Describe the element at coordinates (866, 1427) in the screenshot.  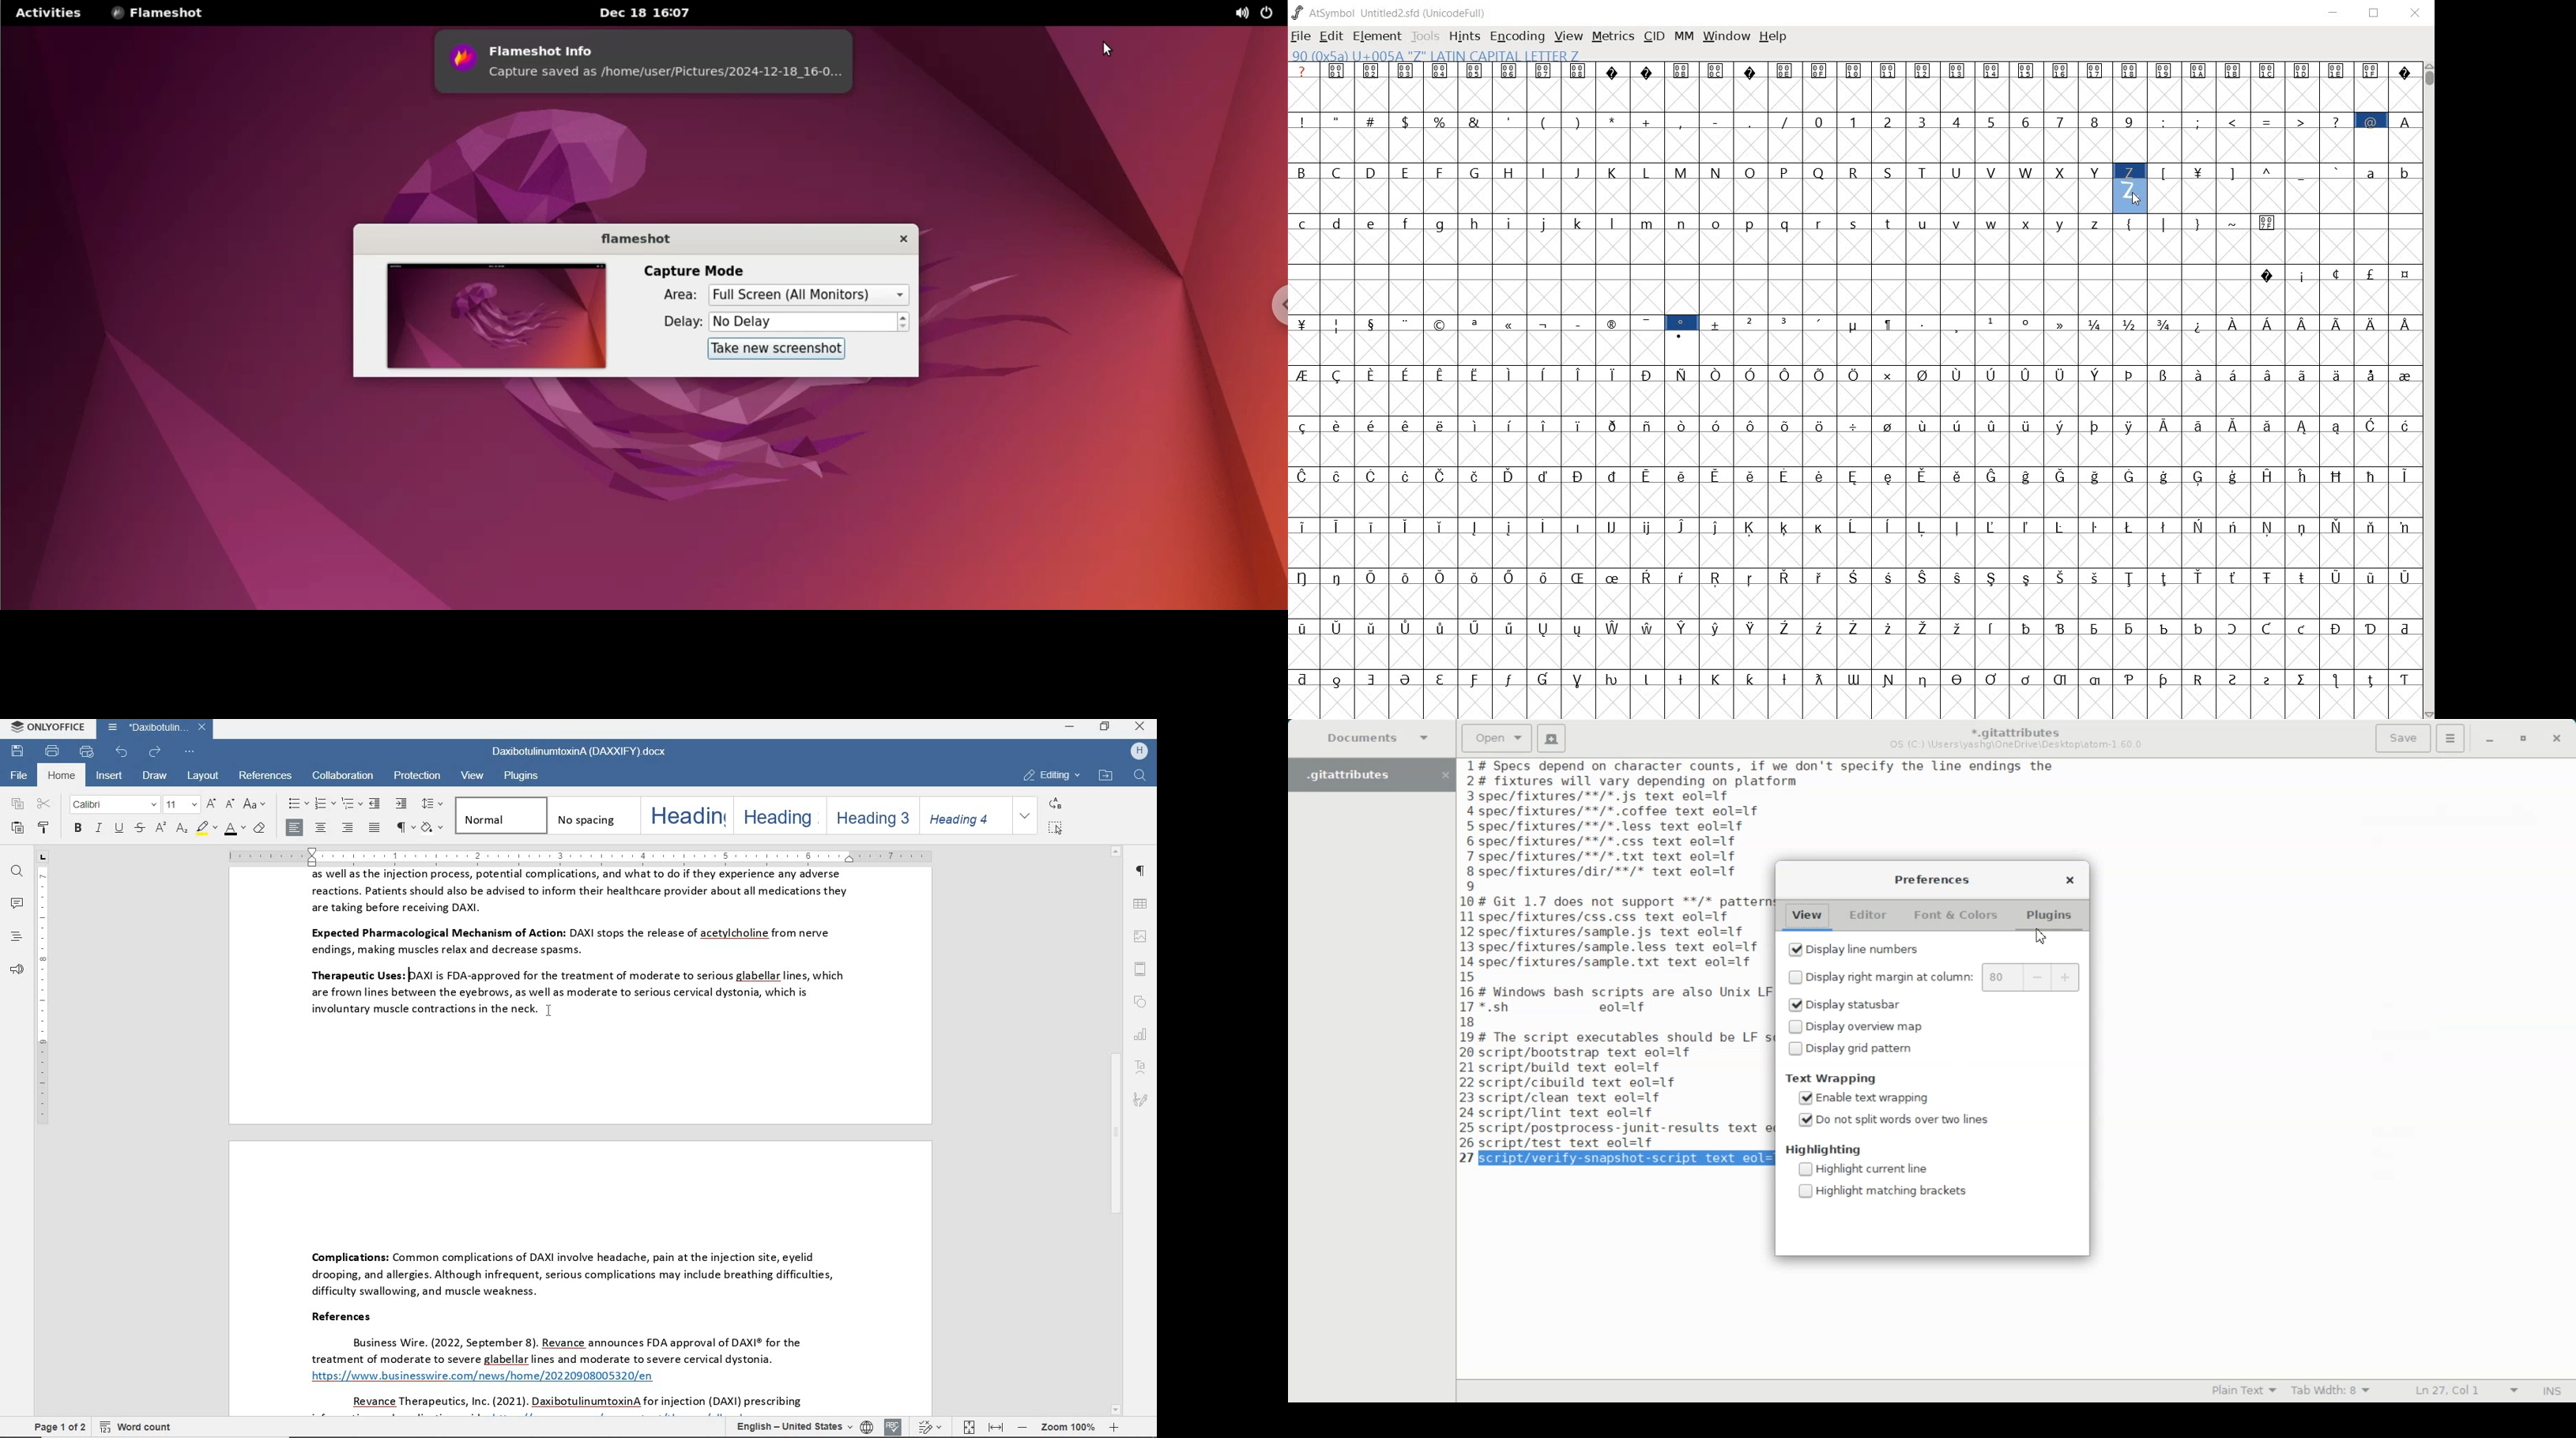
I see `set document language` at that location.